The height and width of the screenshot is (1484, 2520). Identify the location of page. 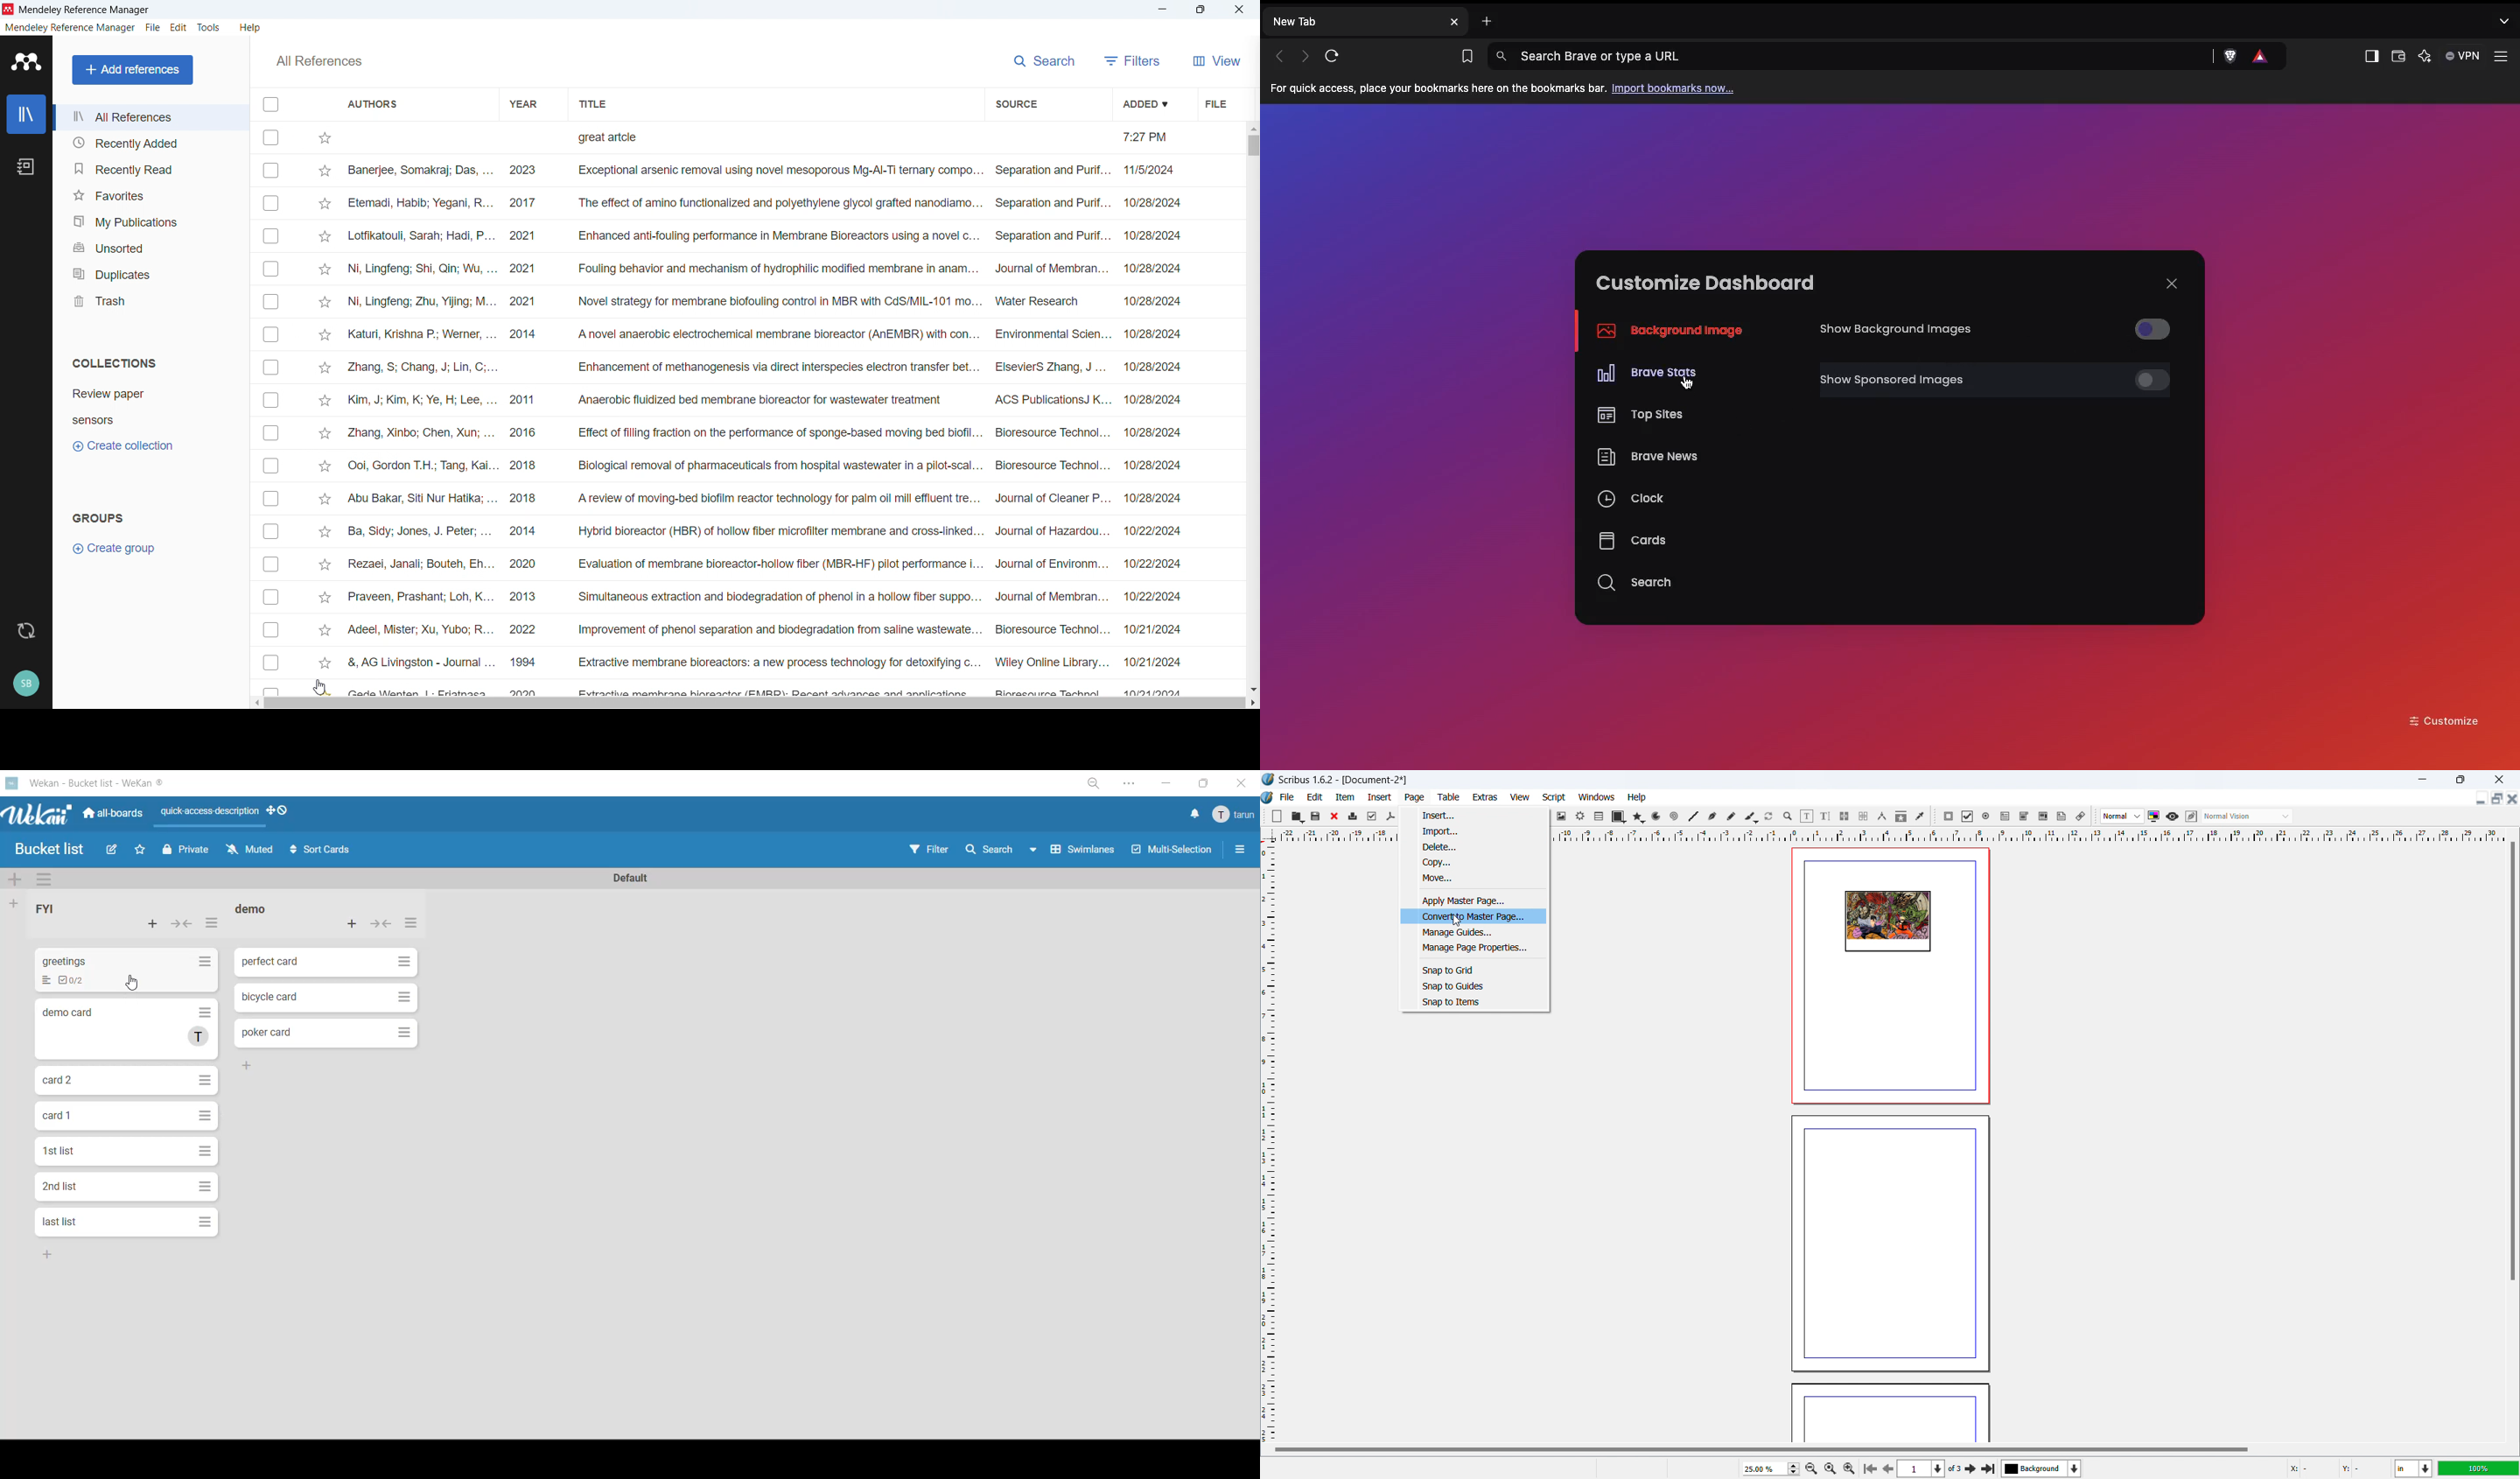
(1890, 1415).